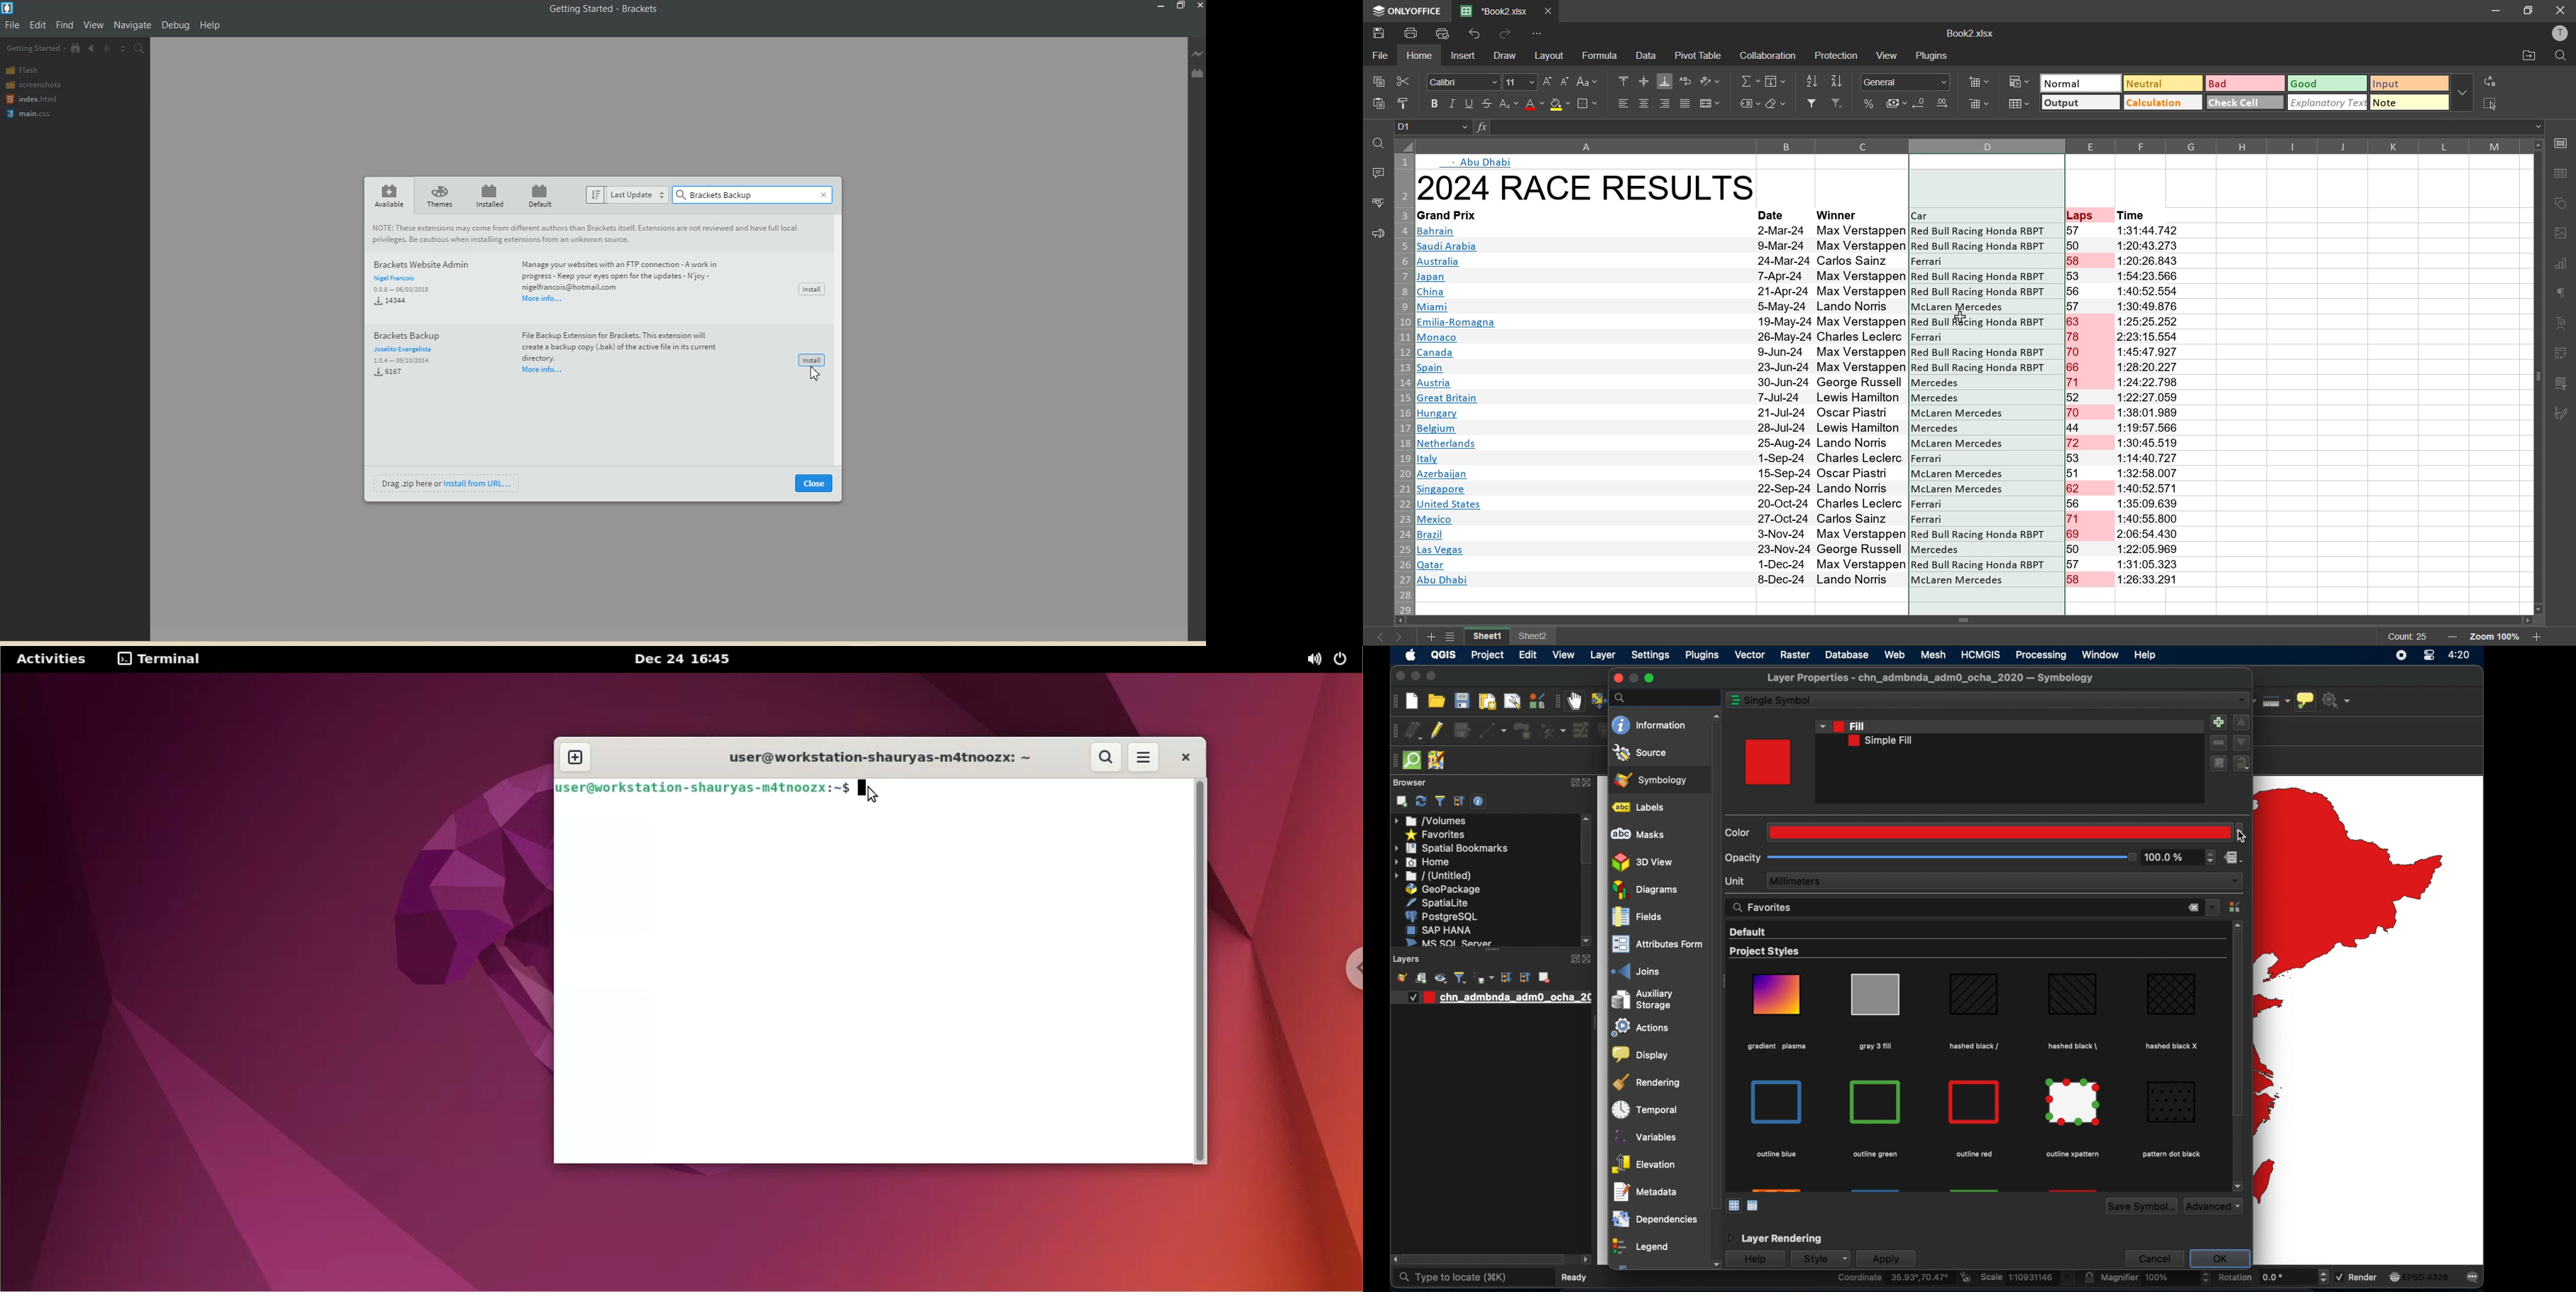 This screenshot has height=1316, width=2576. What do you see at coordinates (1800, 277) in the screenshot?
I see `Japan 7-Apr-24 Max Verstappen Red Bull Racing Honda RBPT 53 1:54:23.566` at bounding box center [1800, 277].